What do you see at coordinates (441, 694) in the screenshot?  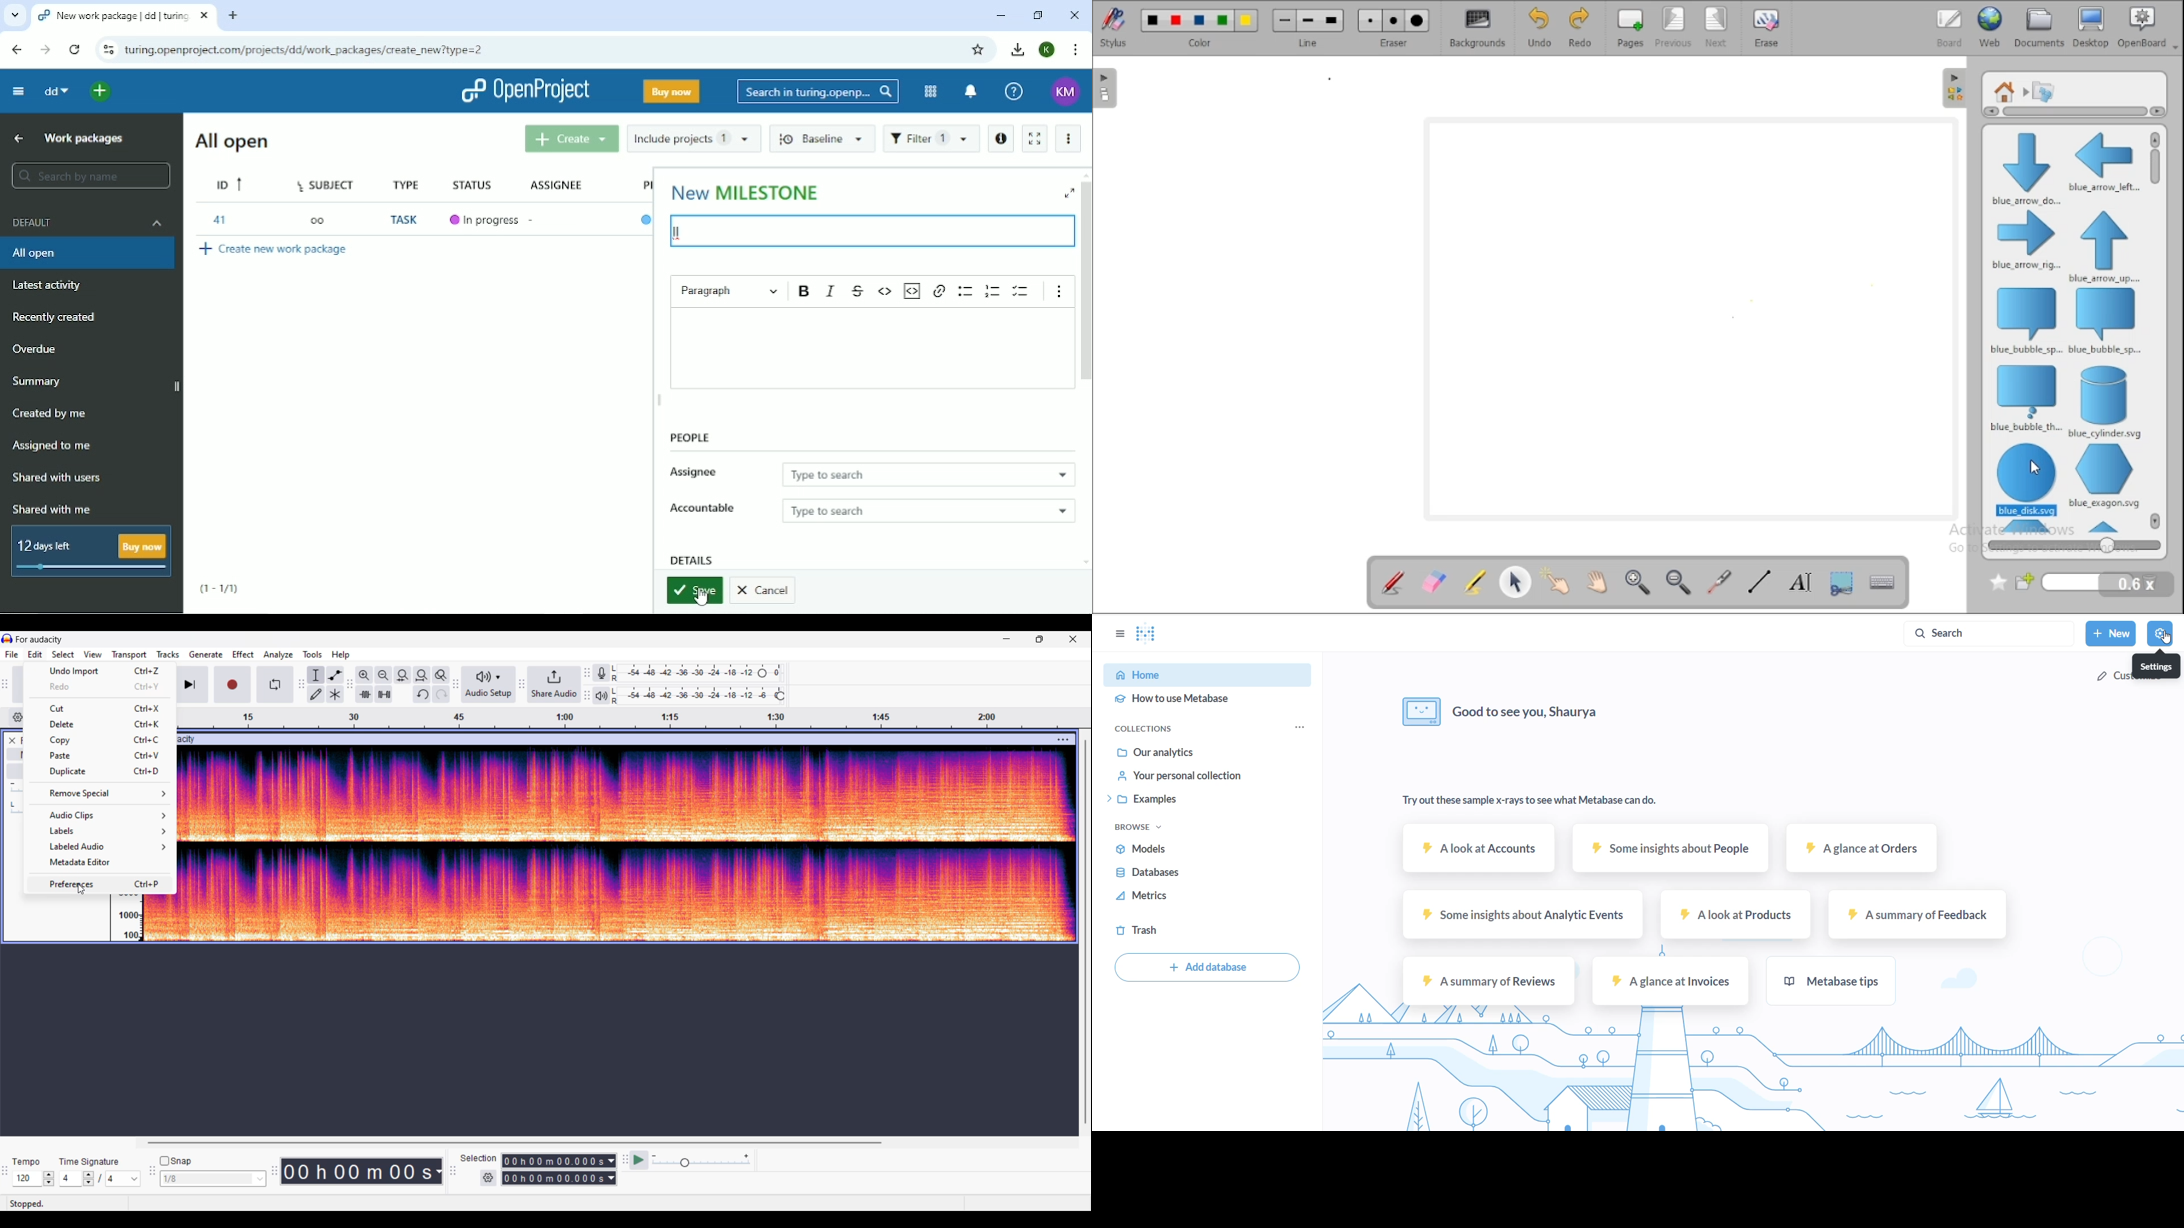 I see `Redo` at bounding box center [441, 694].